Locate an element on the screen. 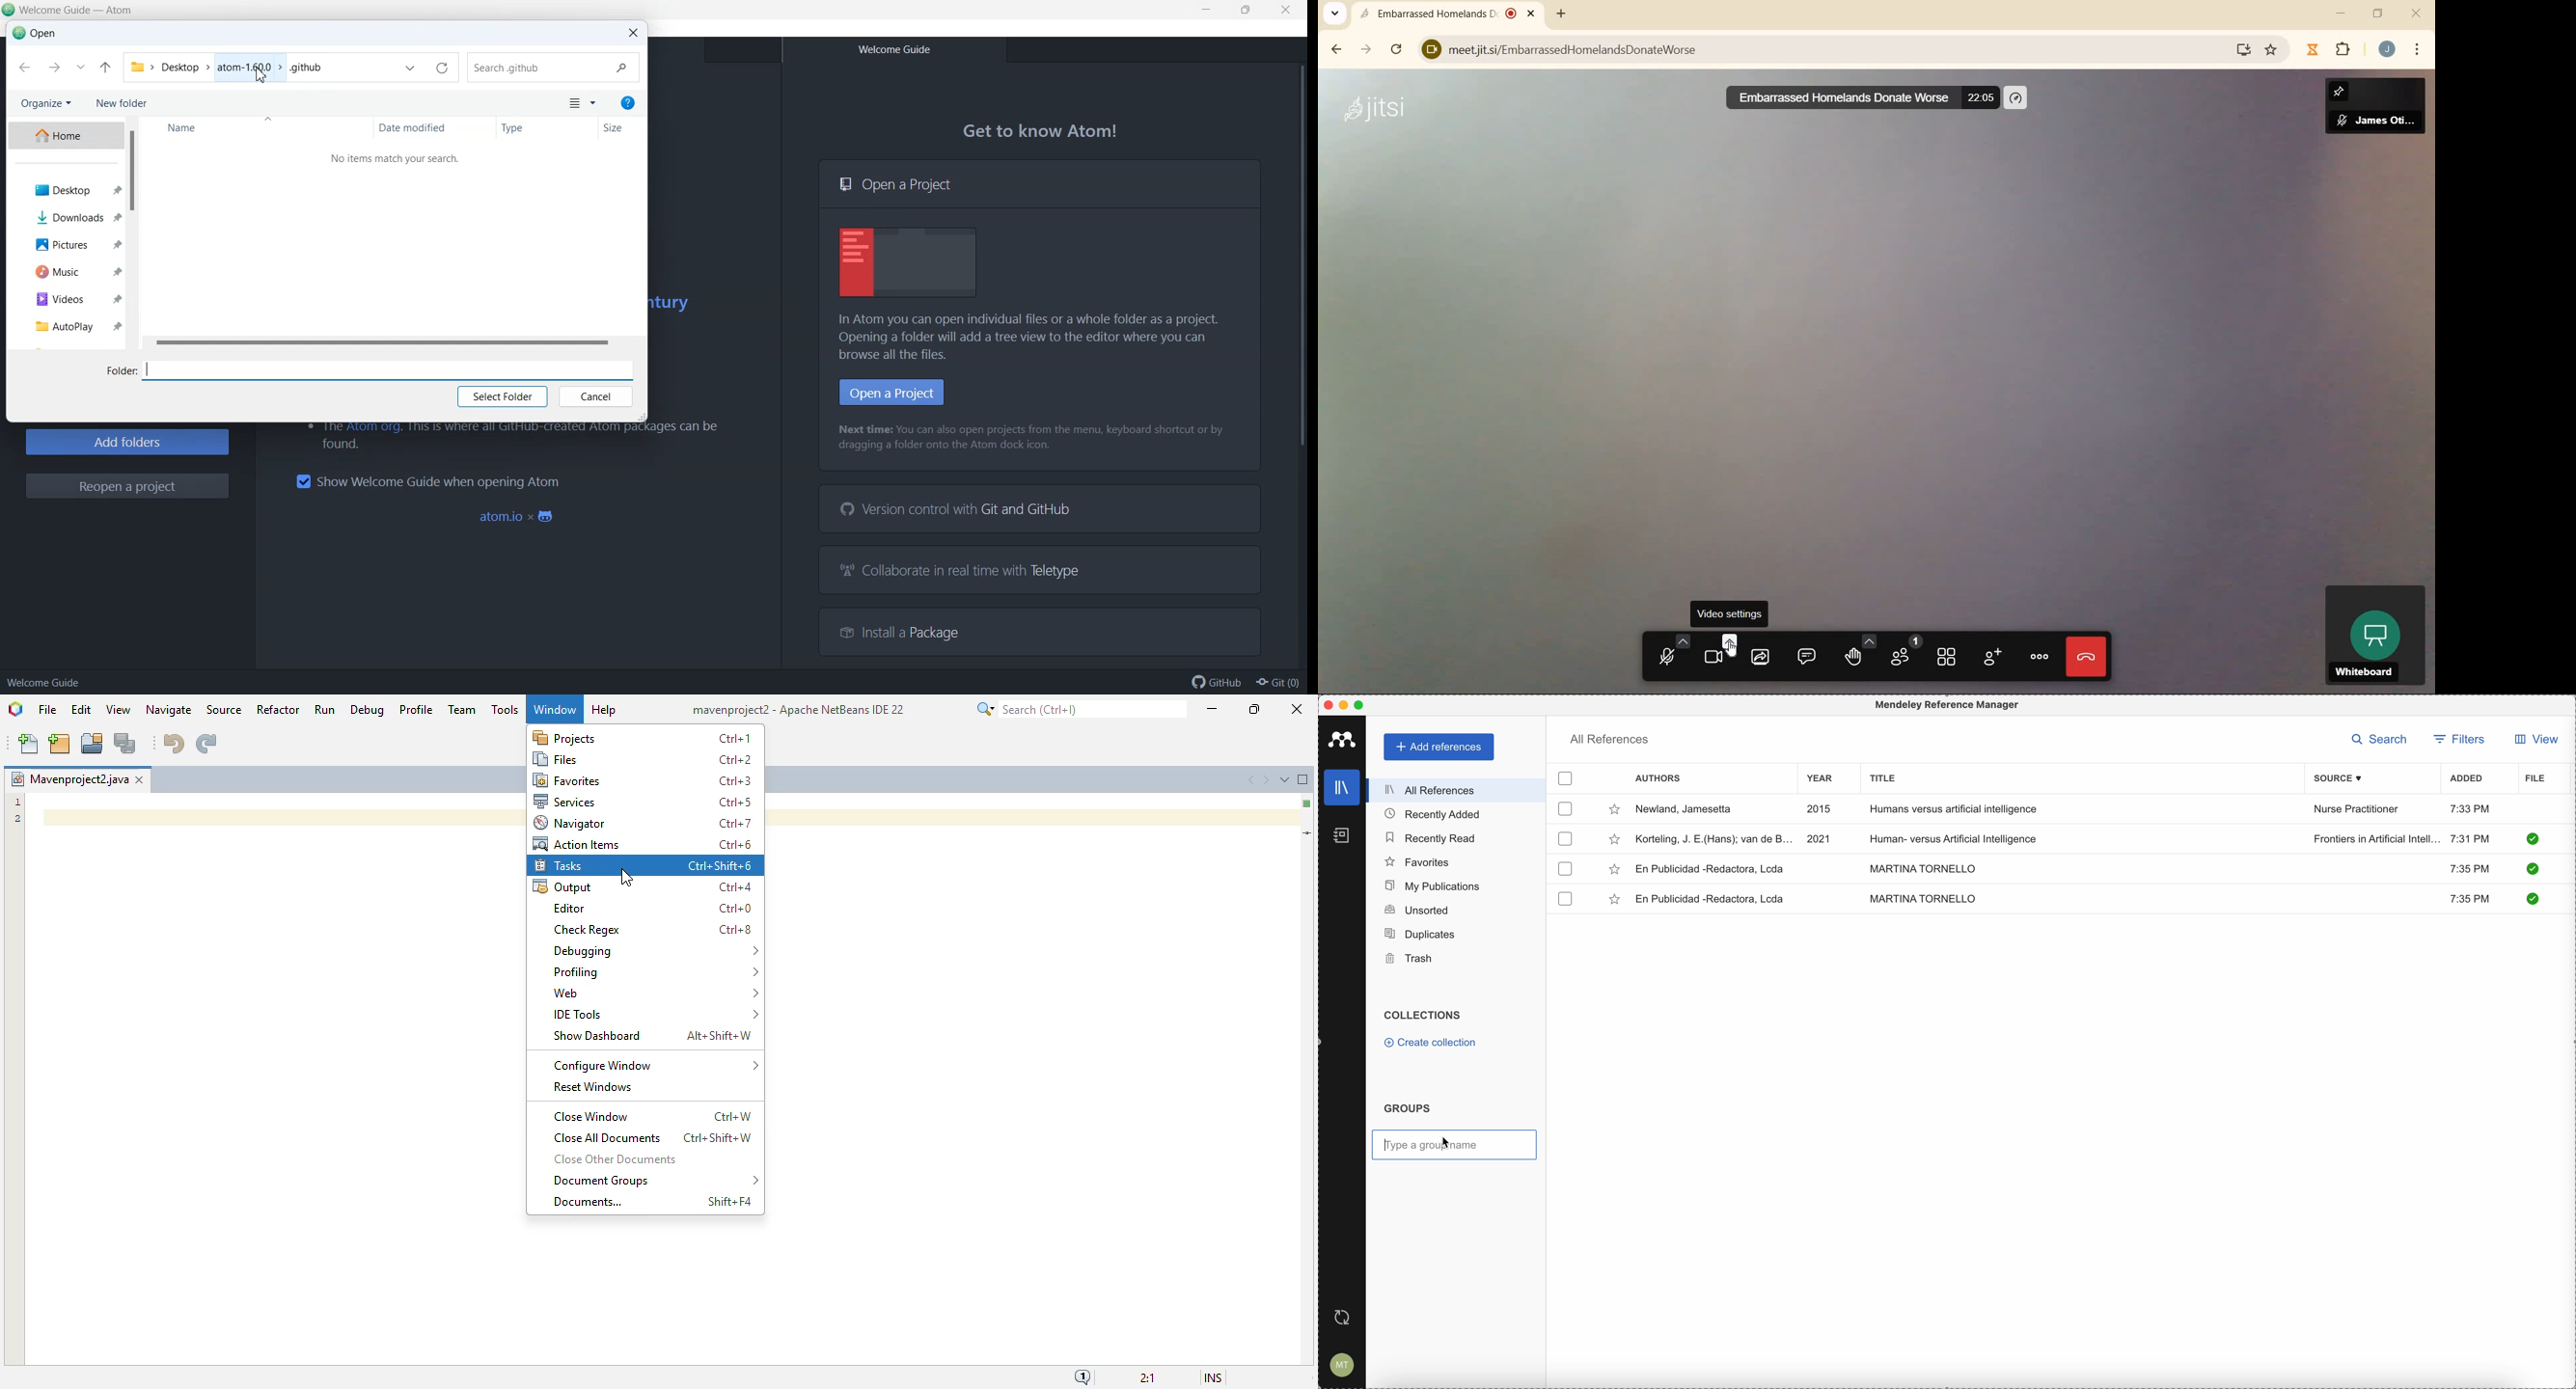 This screenshot has height=1400, width=2576. checkbox is located at coordinates (1567, 870).